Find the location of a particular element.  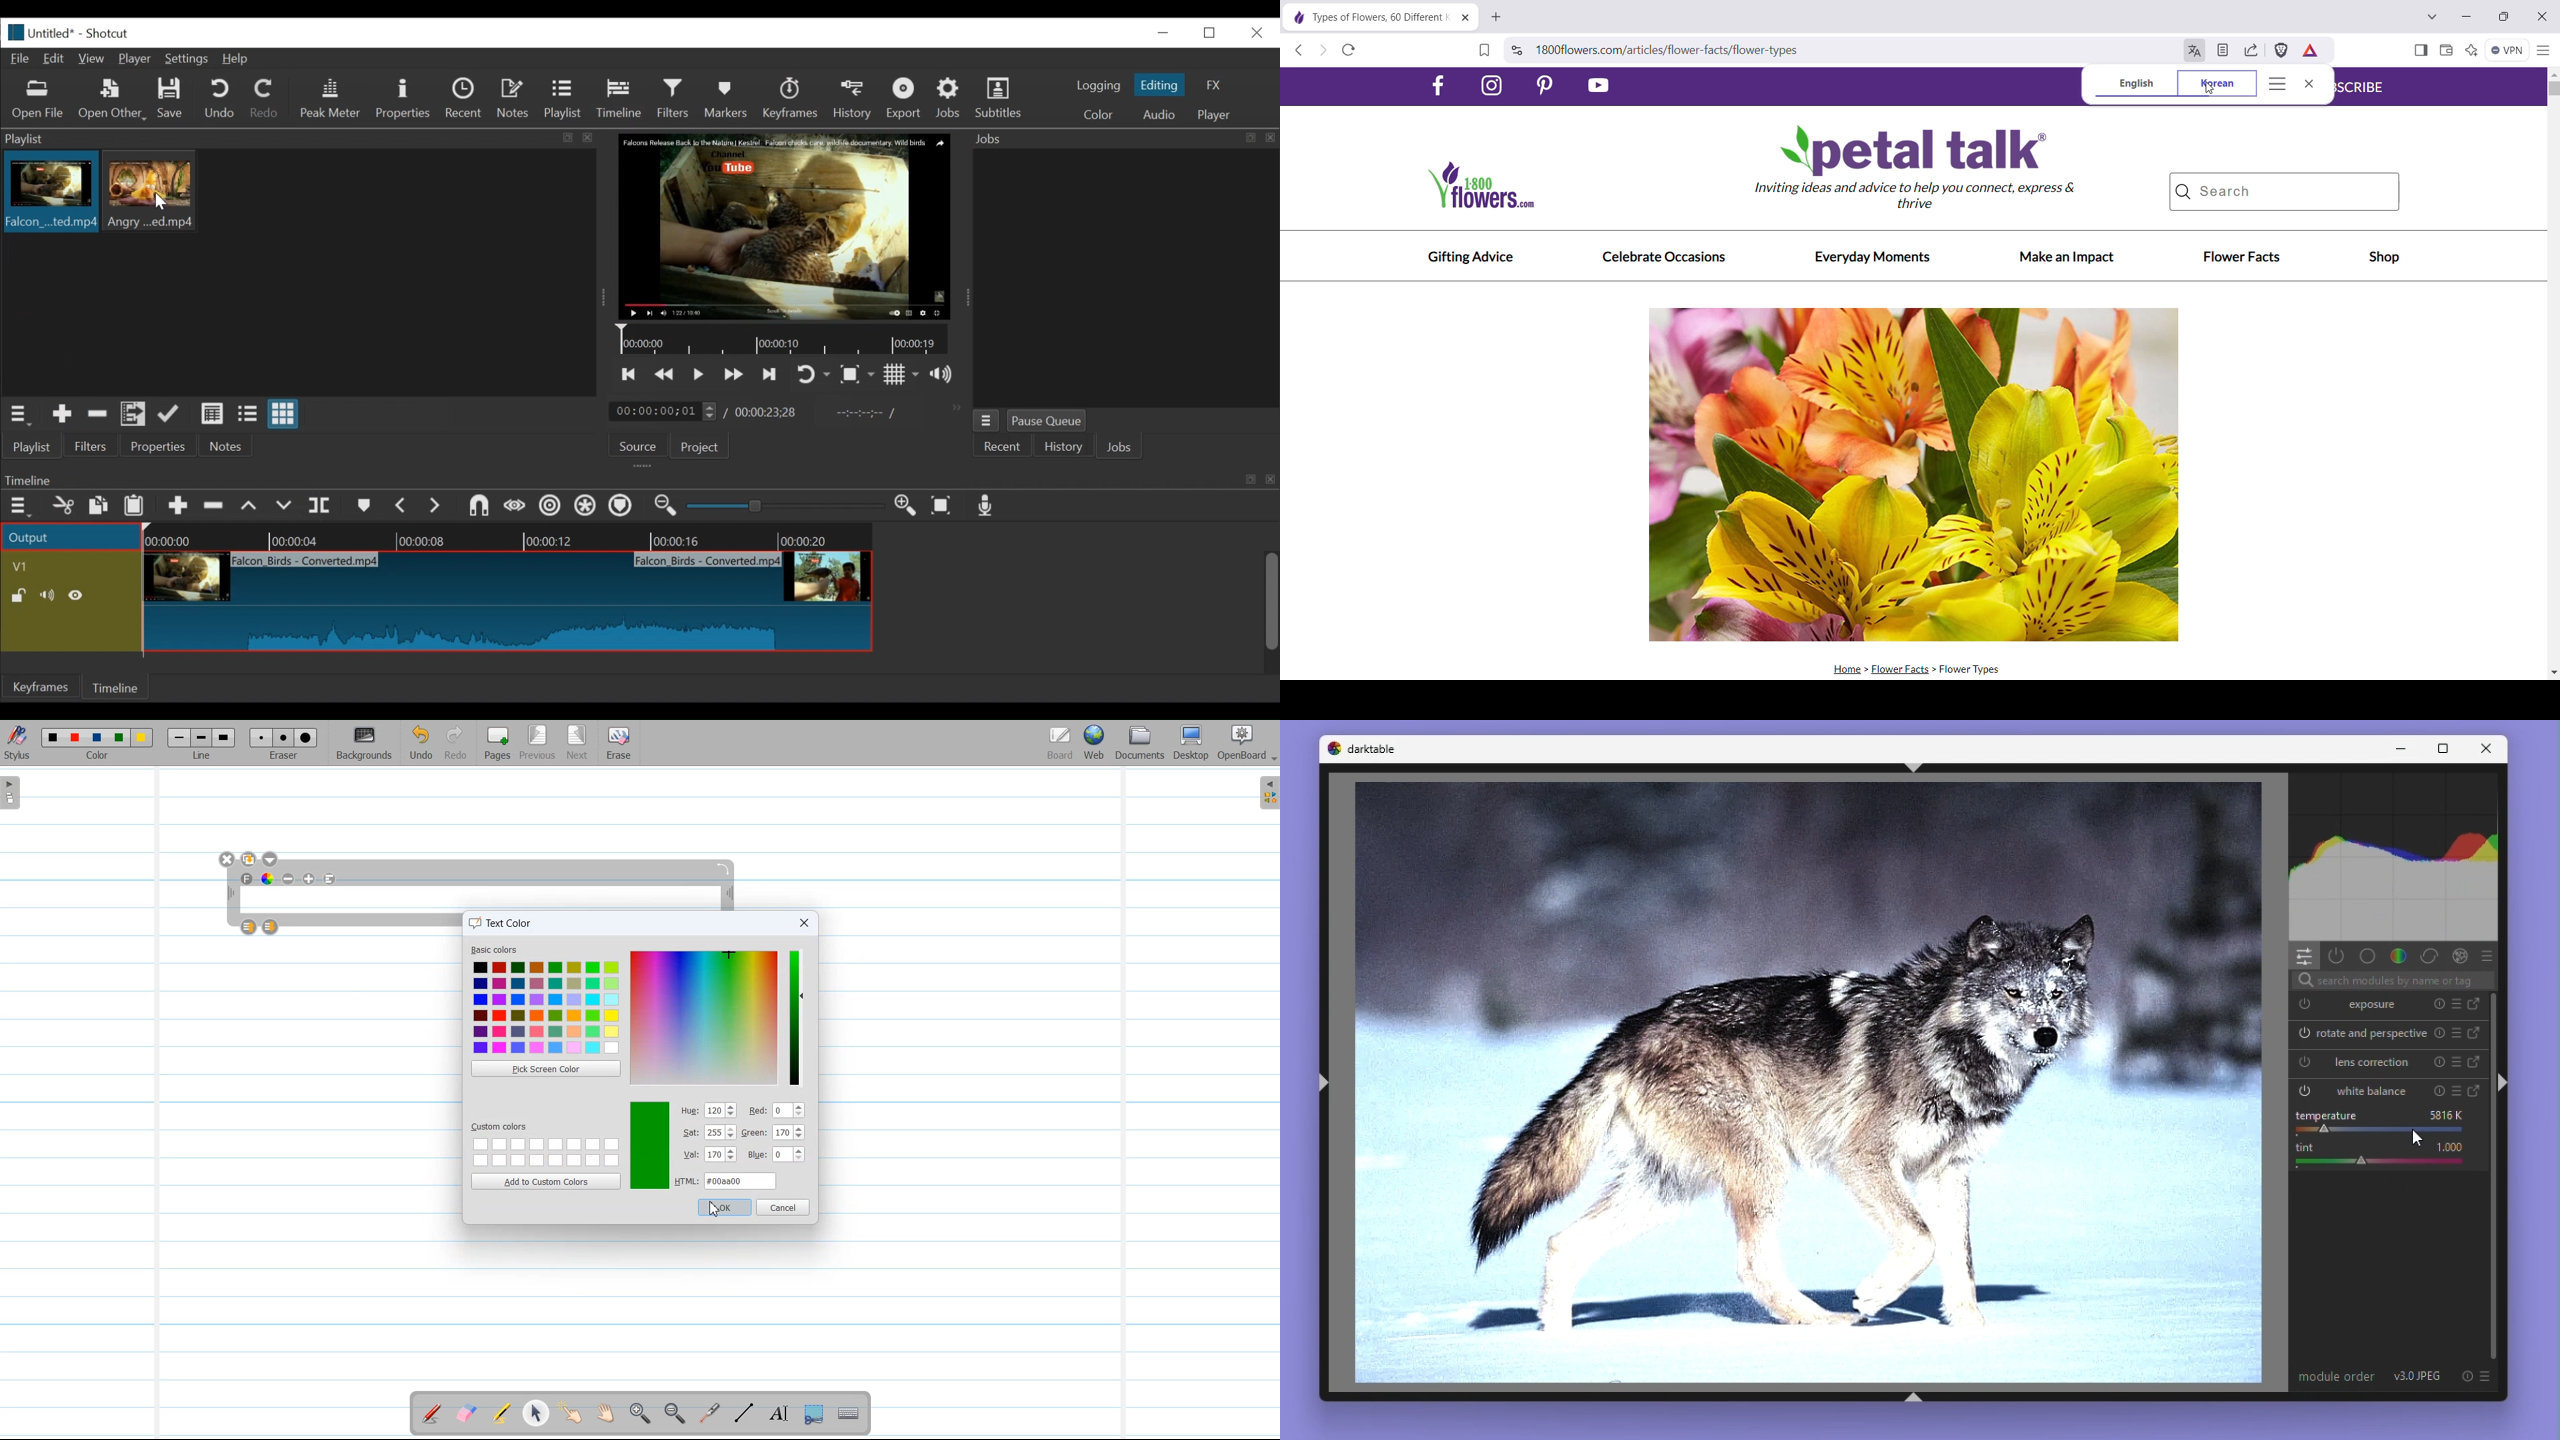

Markers is located at coordinates (729, 98).